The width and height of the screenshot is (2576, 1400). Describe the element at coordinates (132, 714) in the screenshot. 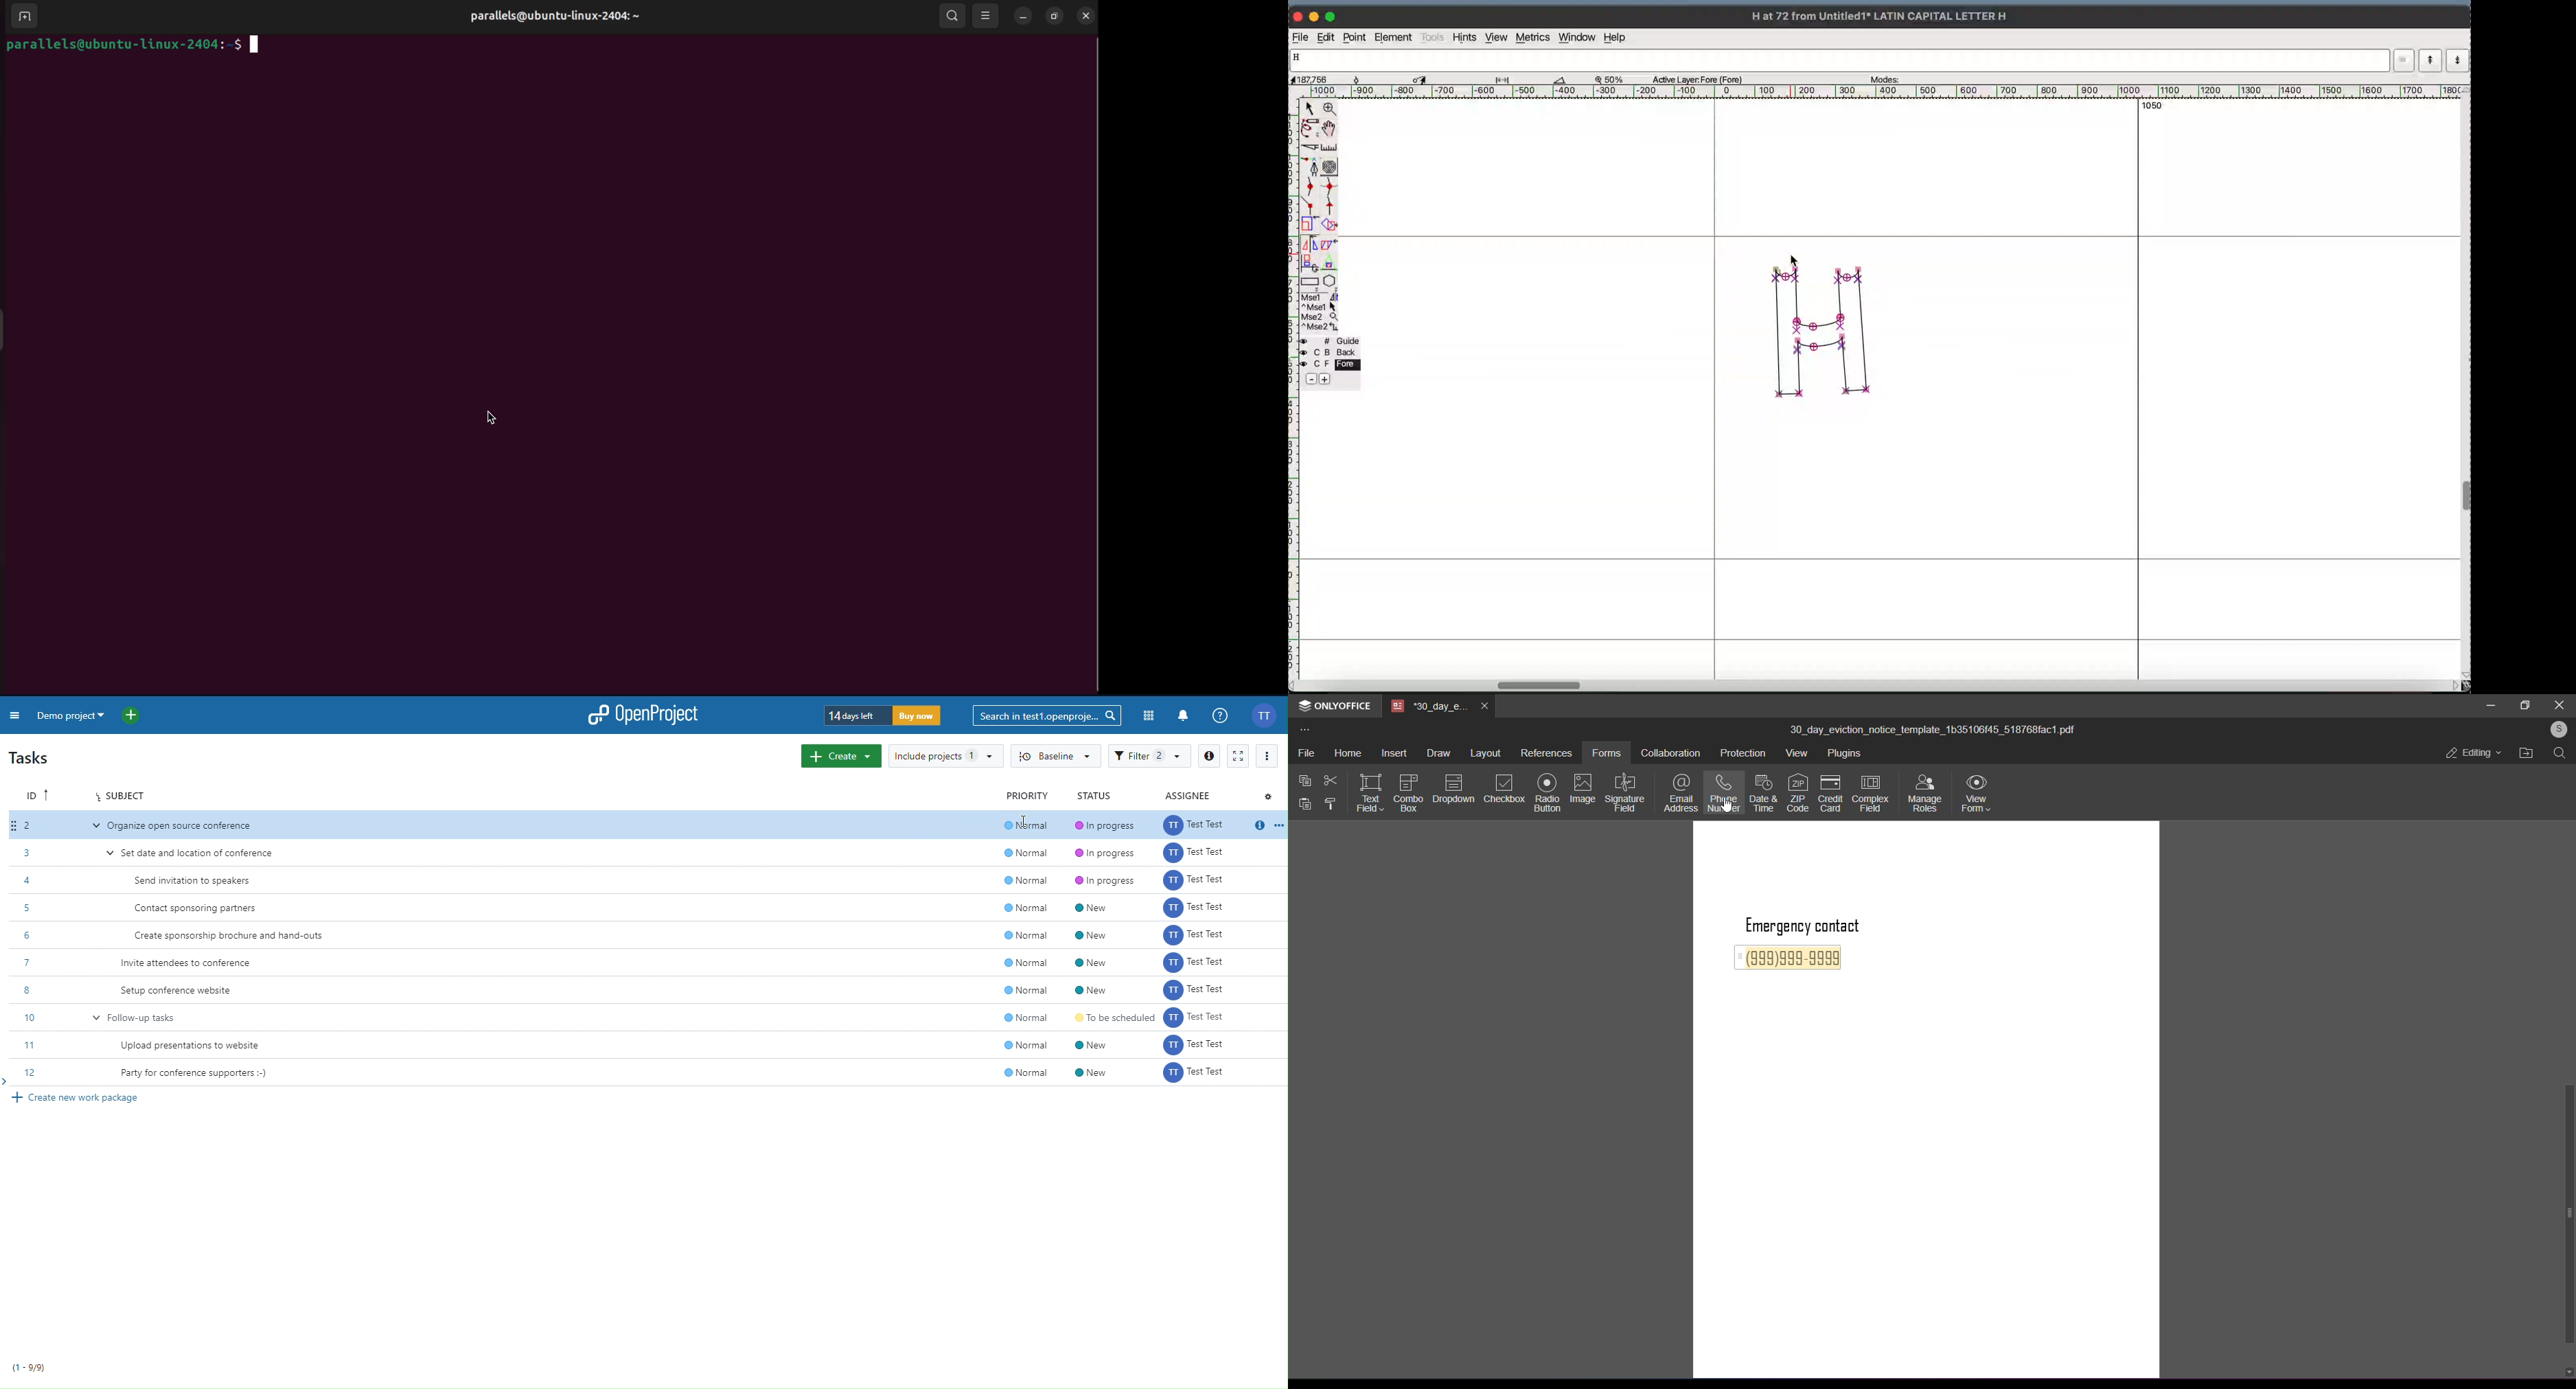

I see `New Project` at that location.